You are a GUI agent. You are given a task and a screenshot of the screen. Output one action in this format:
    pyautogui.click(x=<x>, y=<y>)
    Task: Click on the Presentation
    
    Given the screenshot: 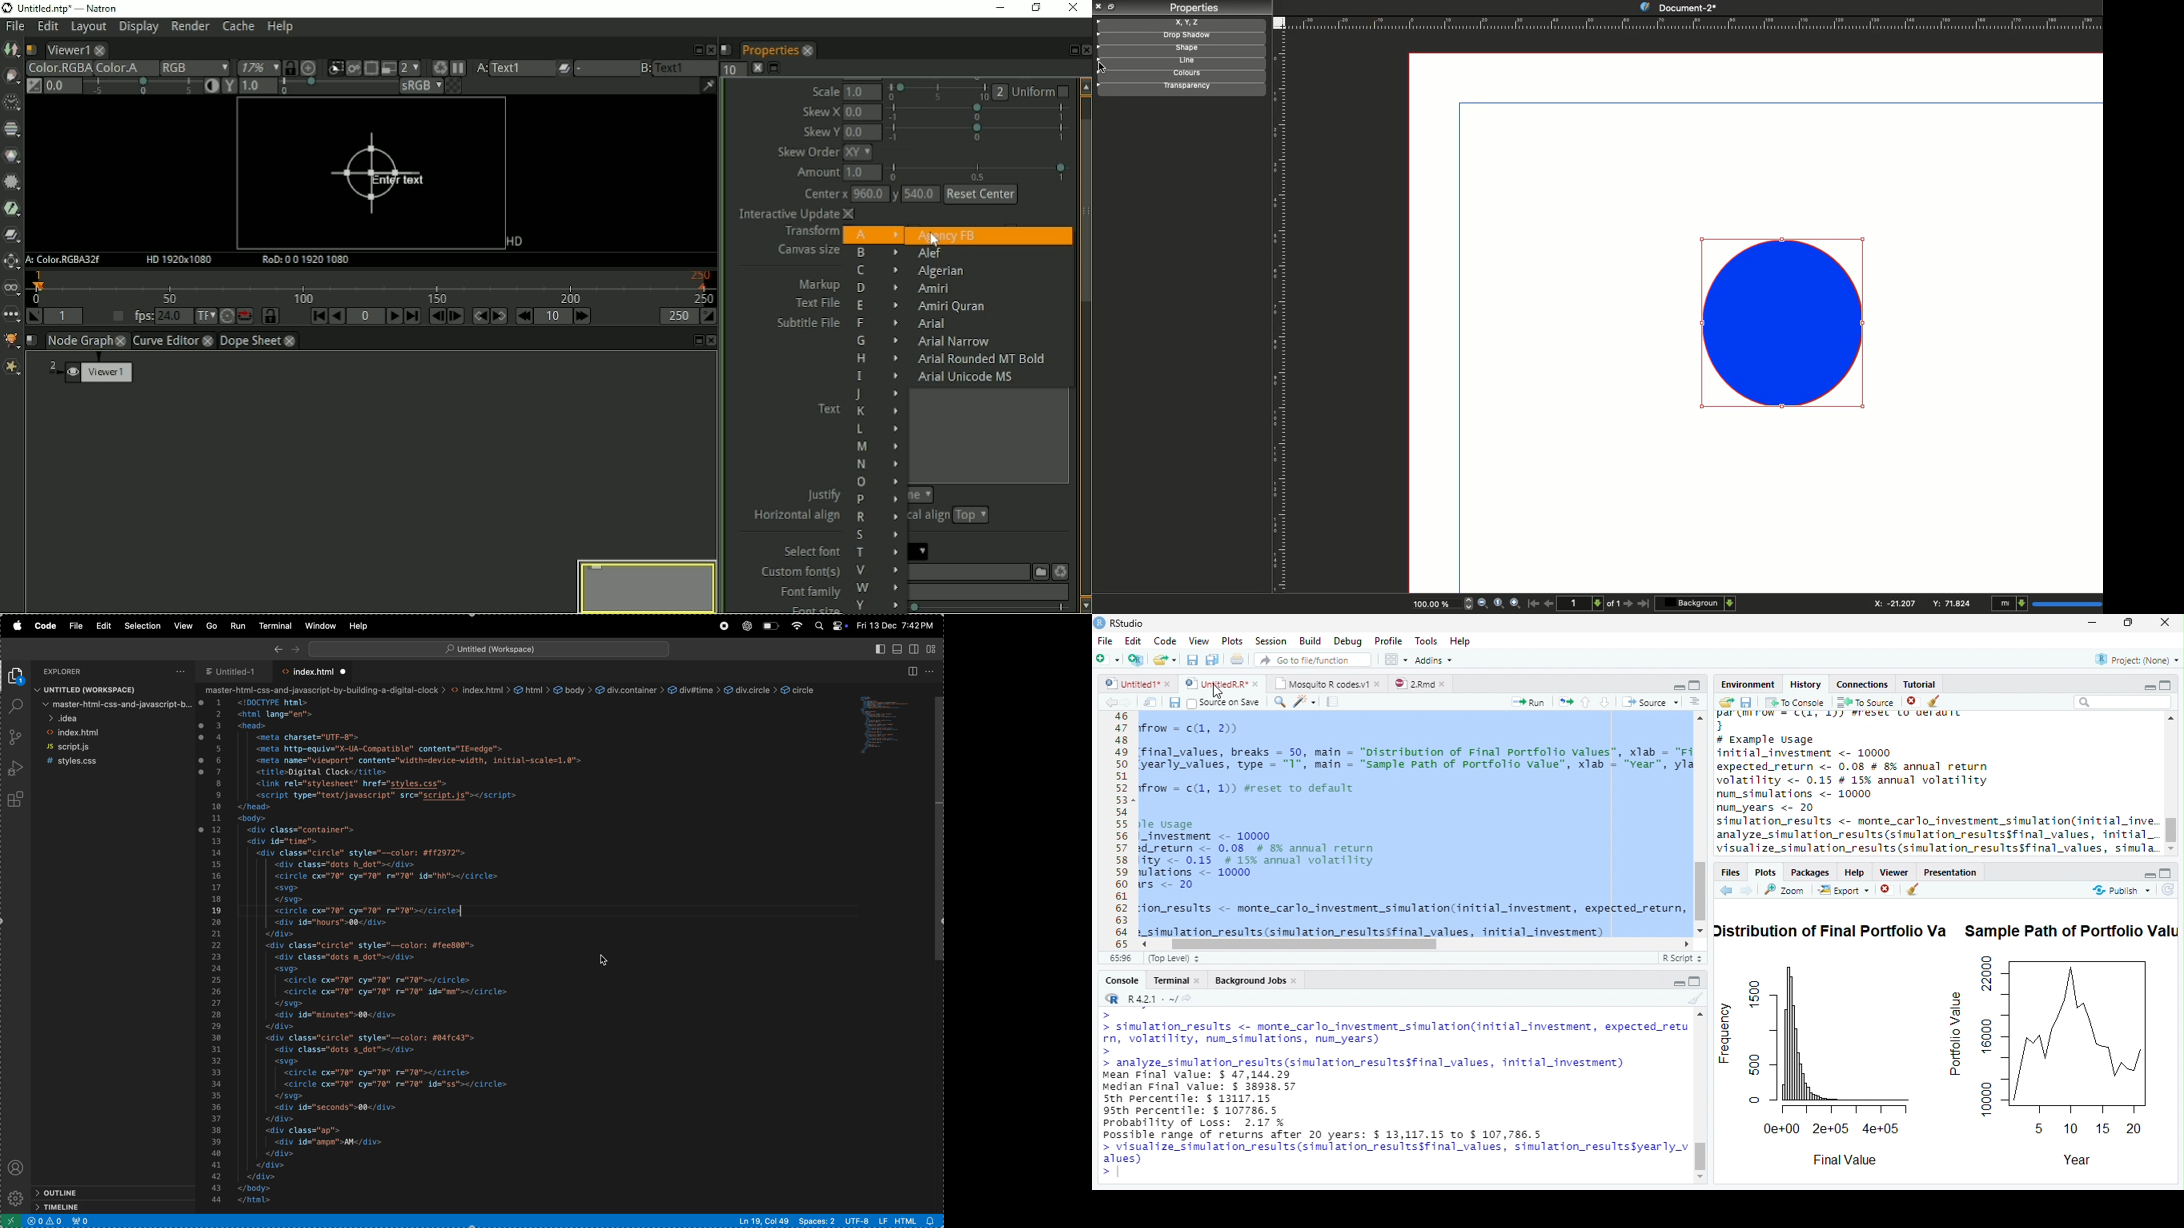 What is the action you would take?
    pyautogui.click(x=1950, y=871)
    